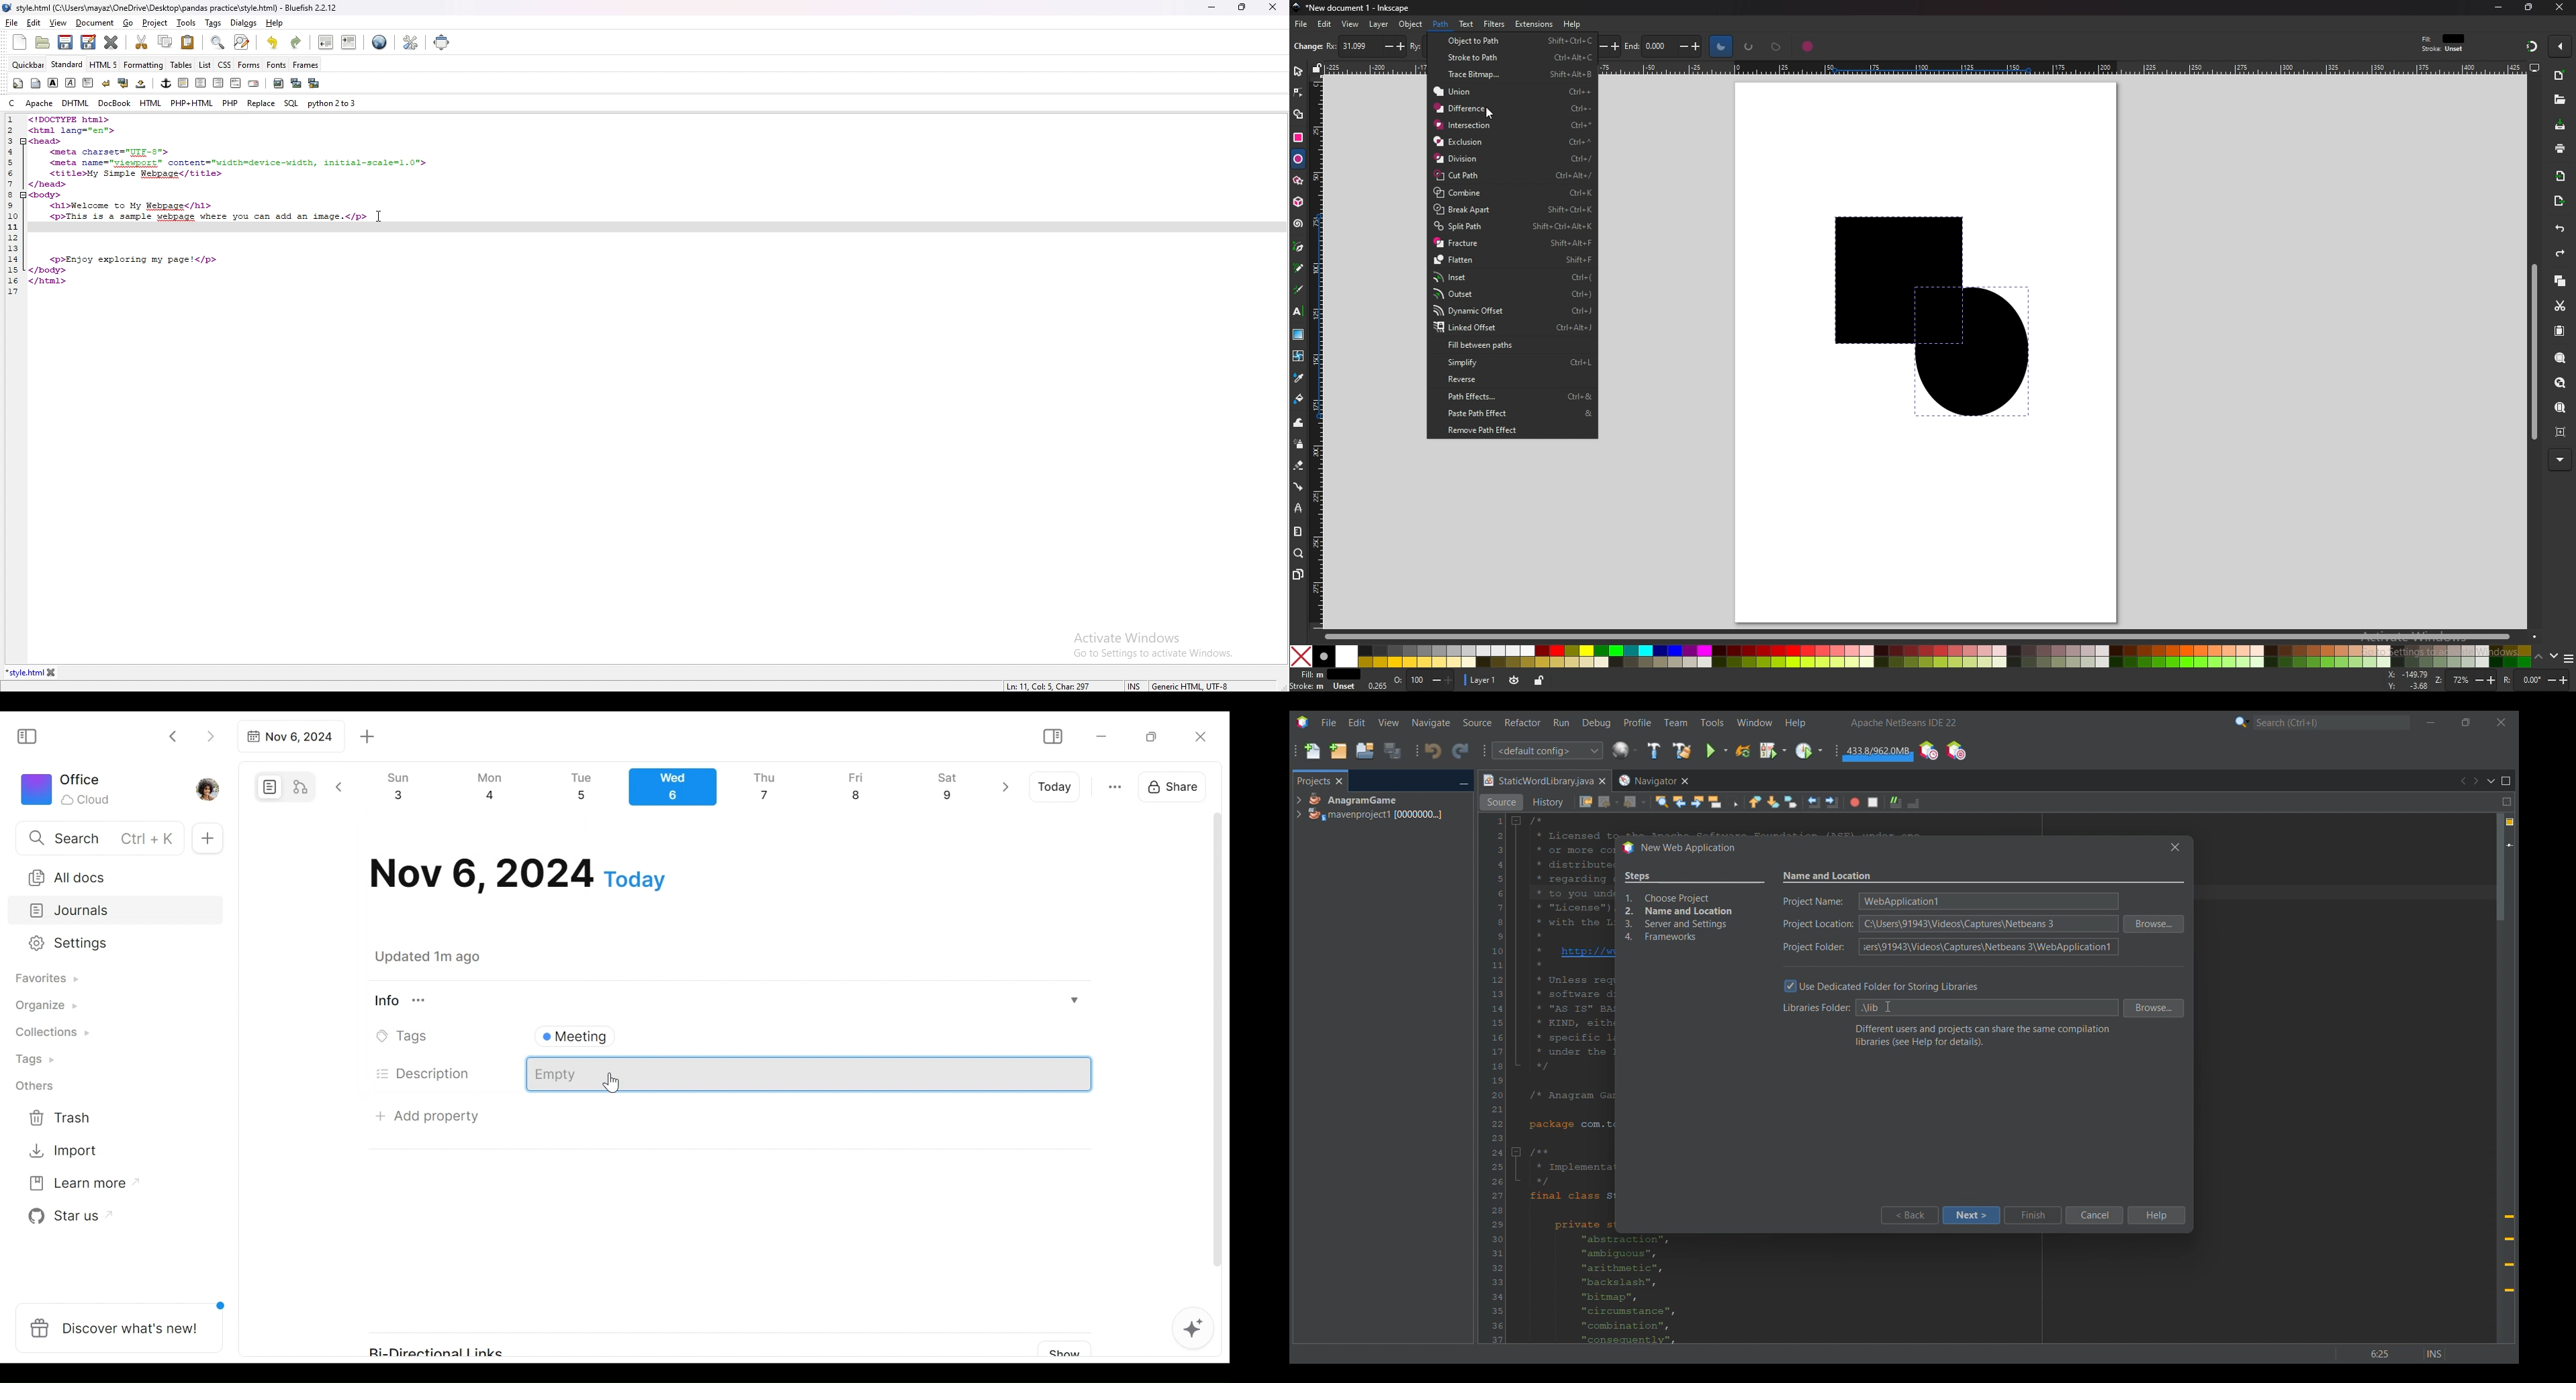 This screenshot has width=2576, height=1400. I want to click on <!DOCTYPE html>, so click(72, 120).